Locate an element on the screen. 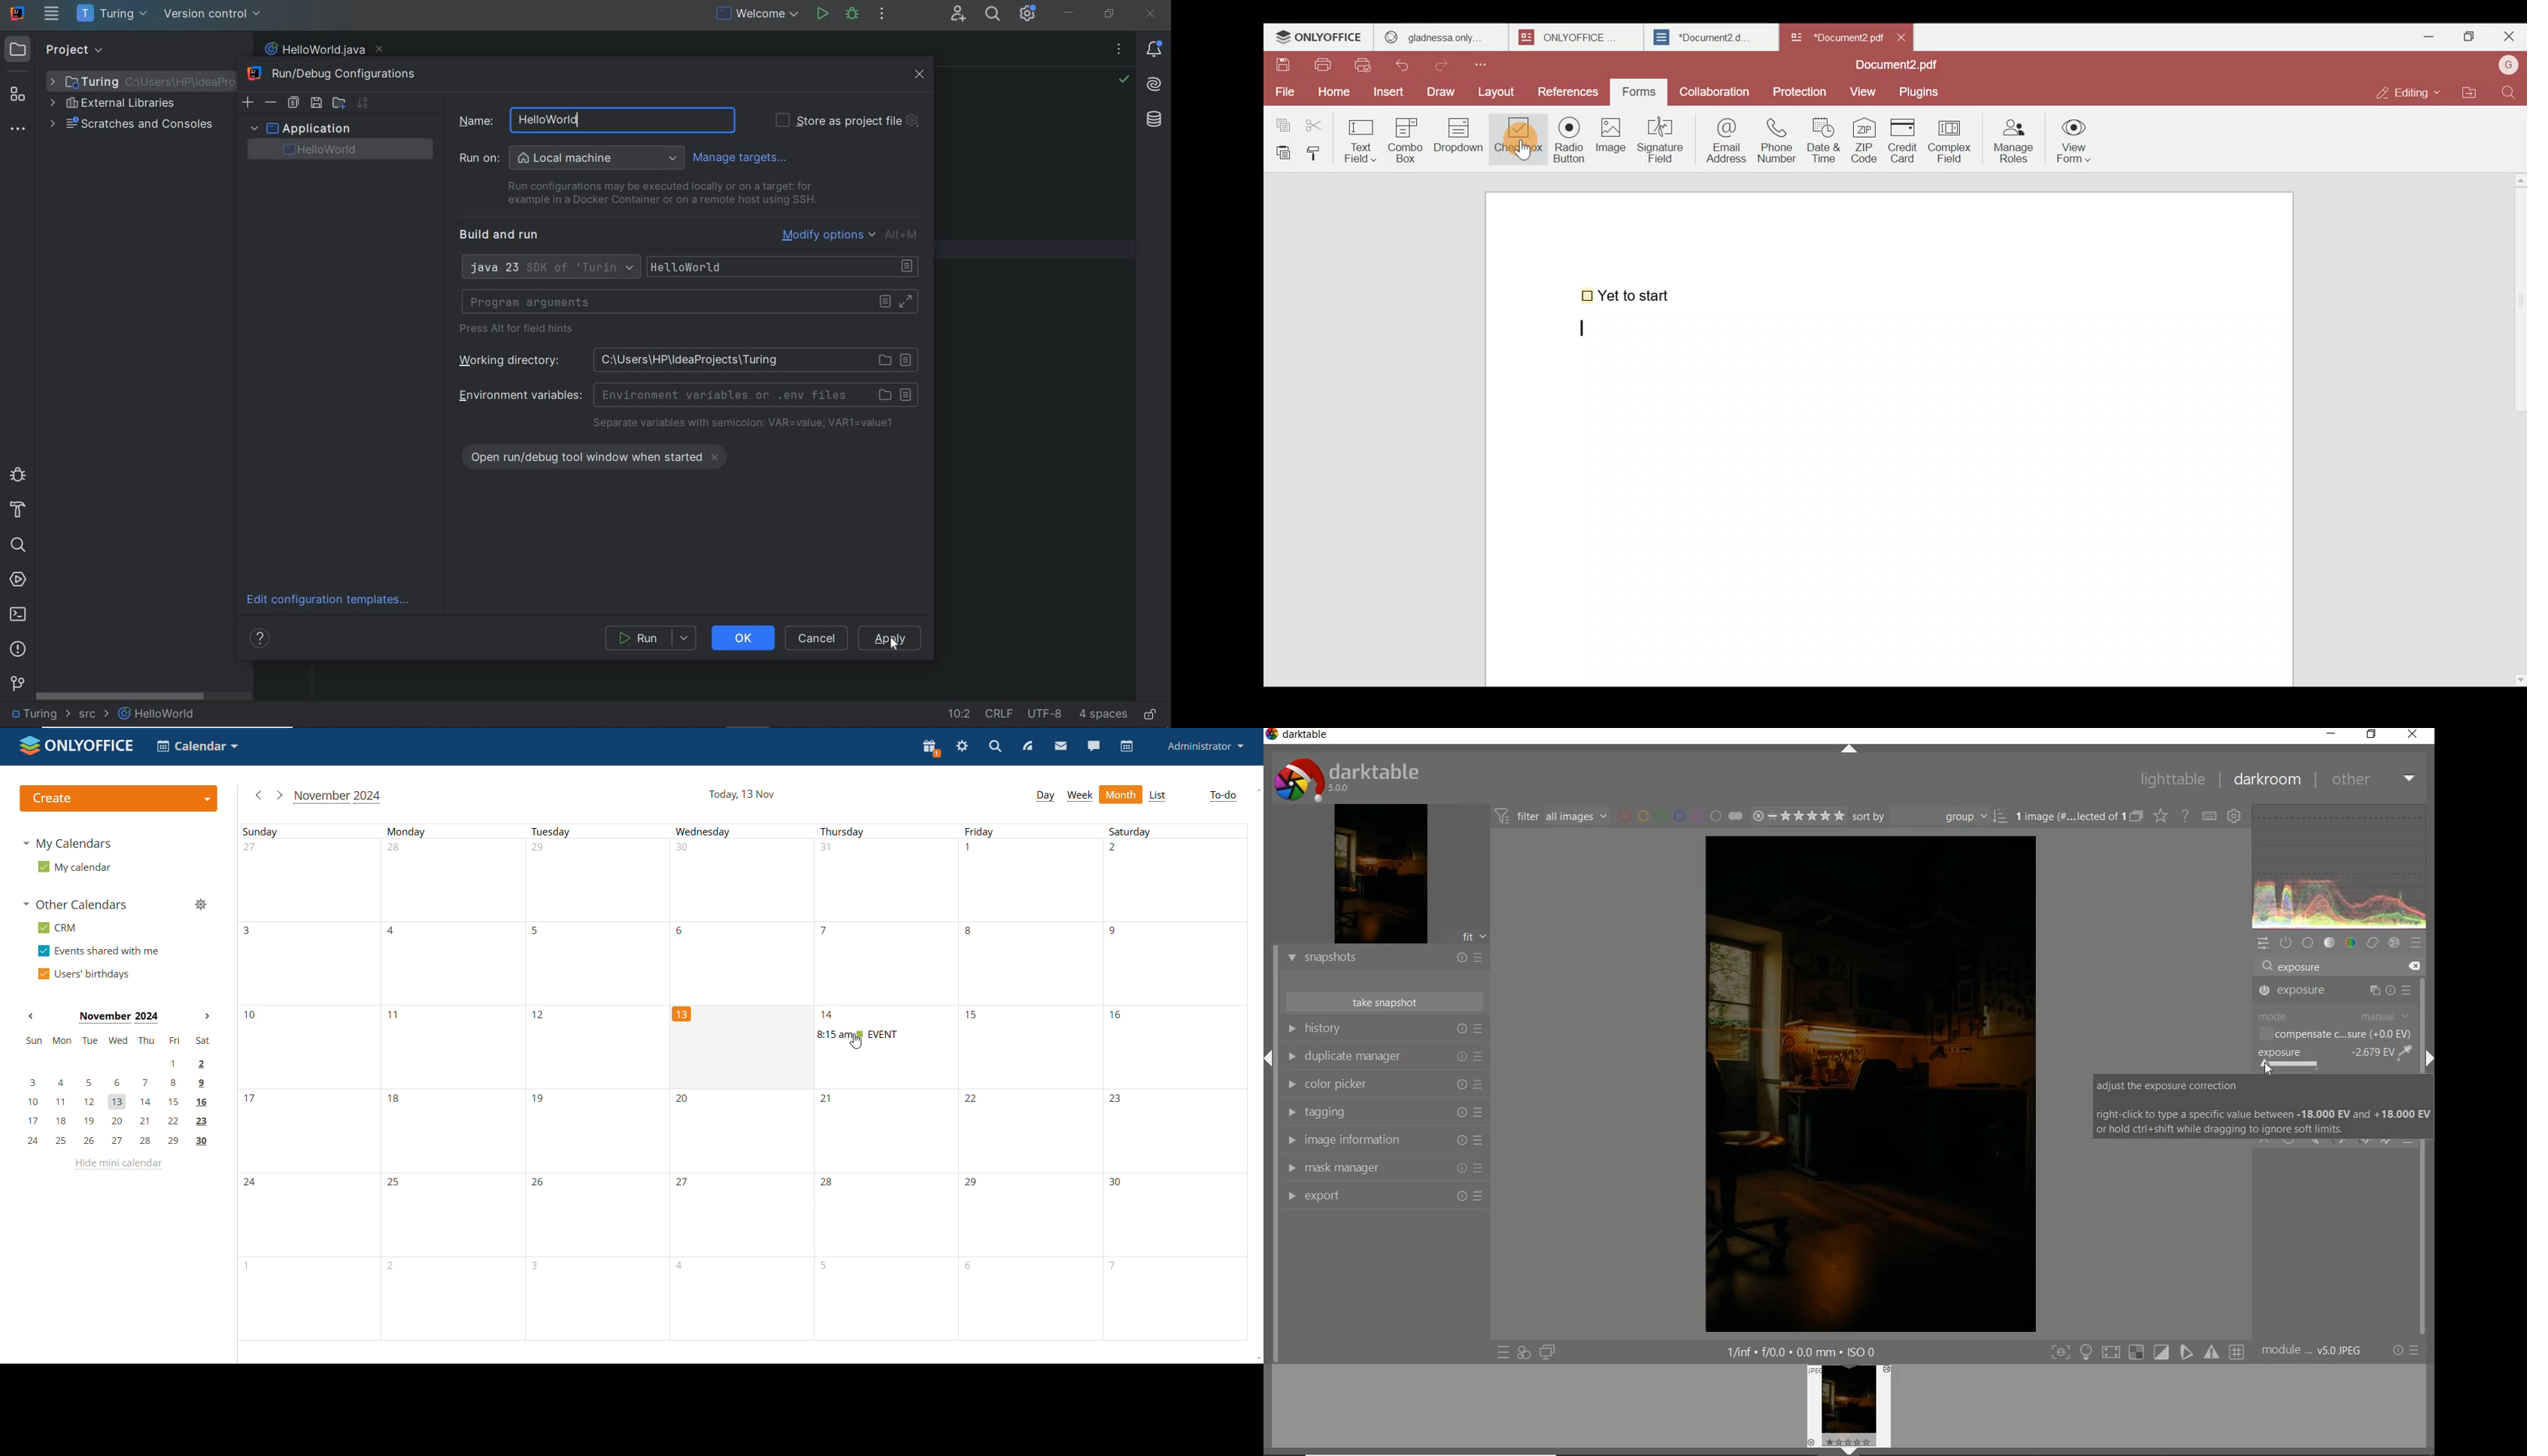 Image resolution: width=2548 pixels, height=1456 pixels. file name is located at coordinates (323, 50).